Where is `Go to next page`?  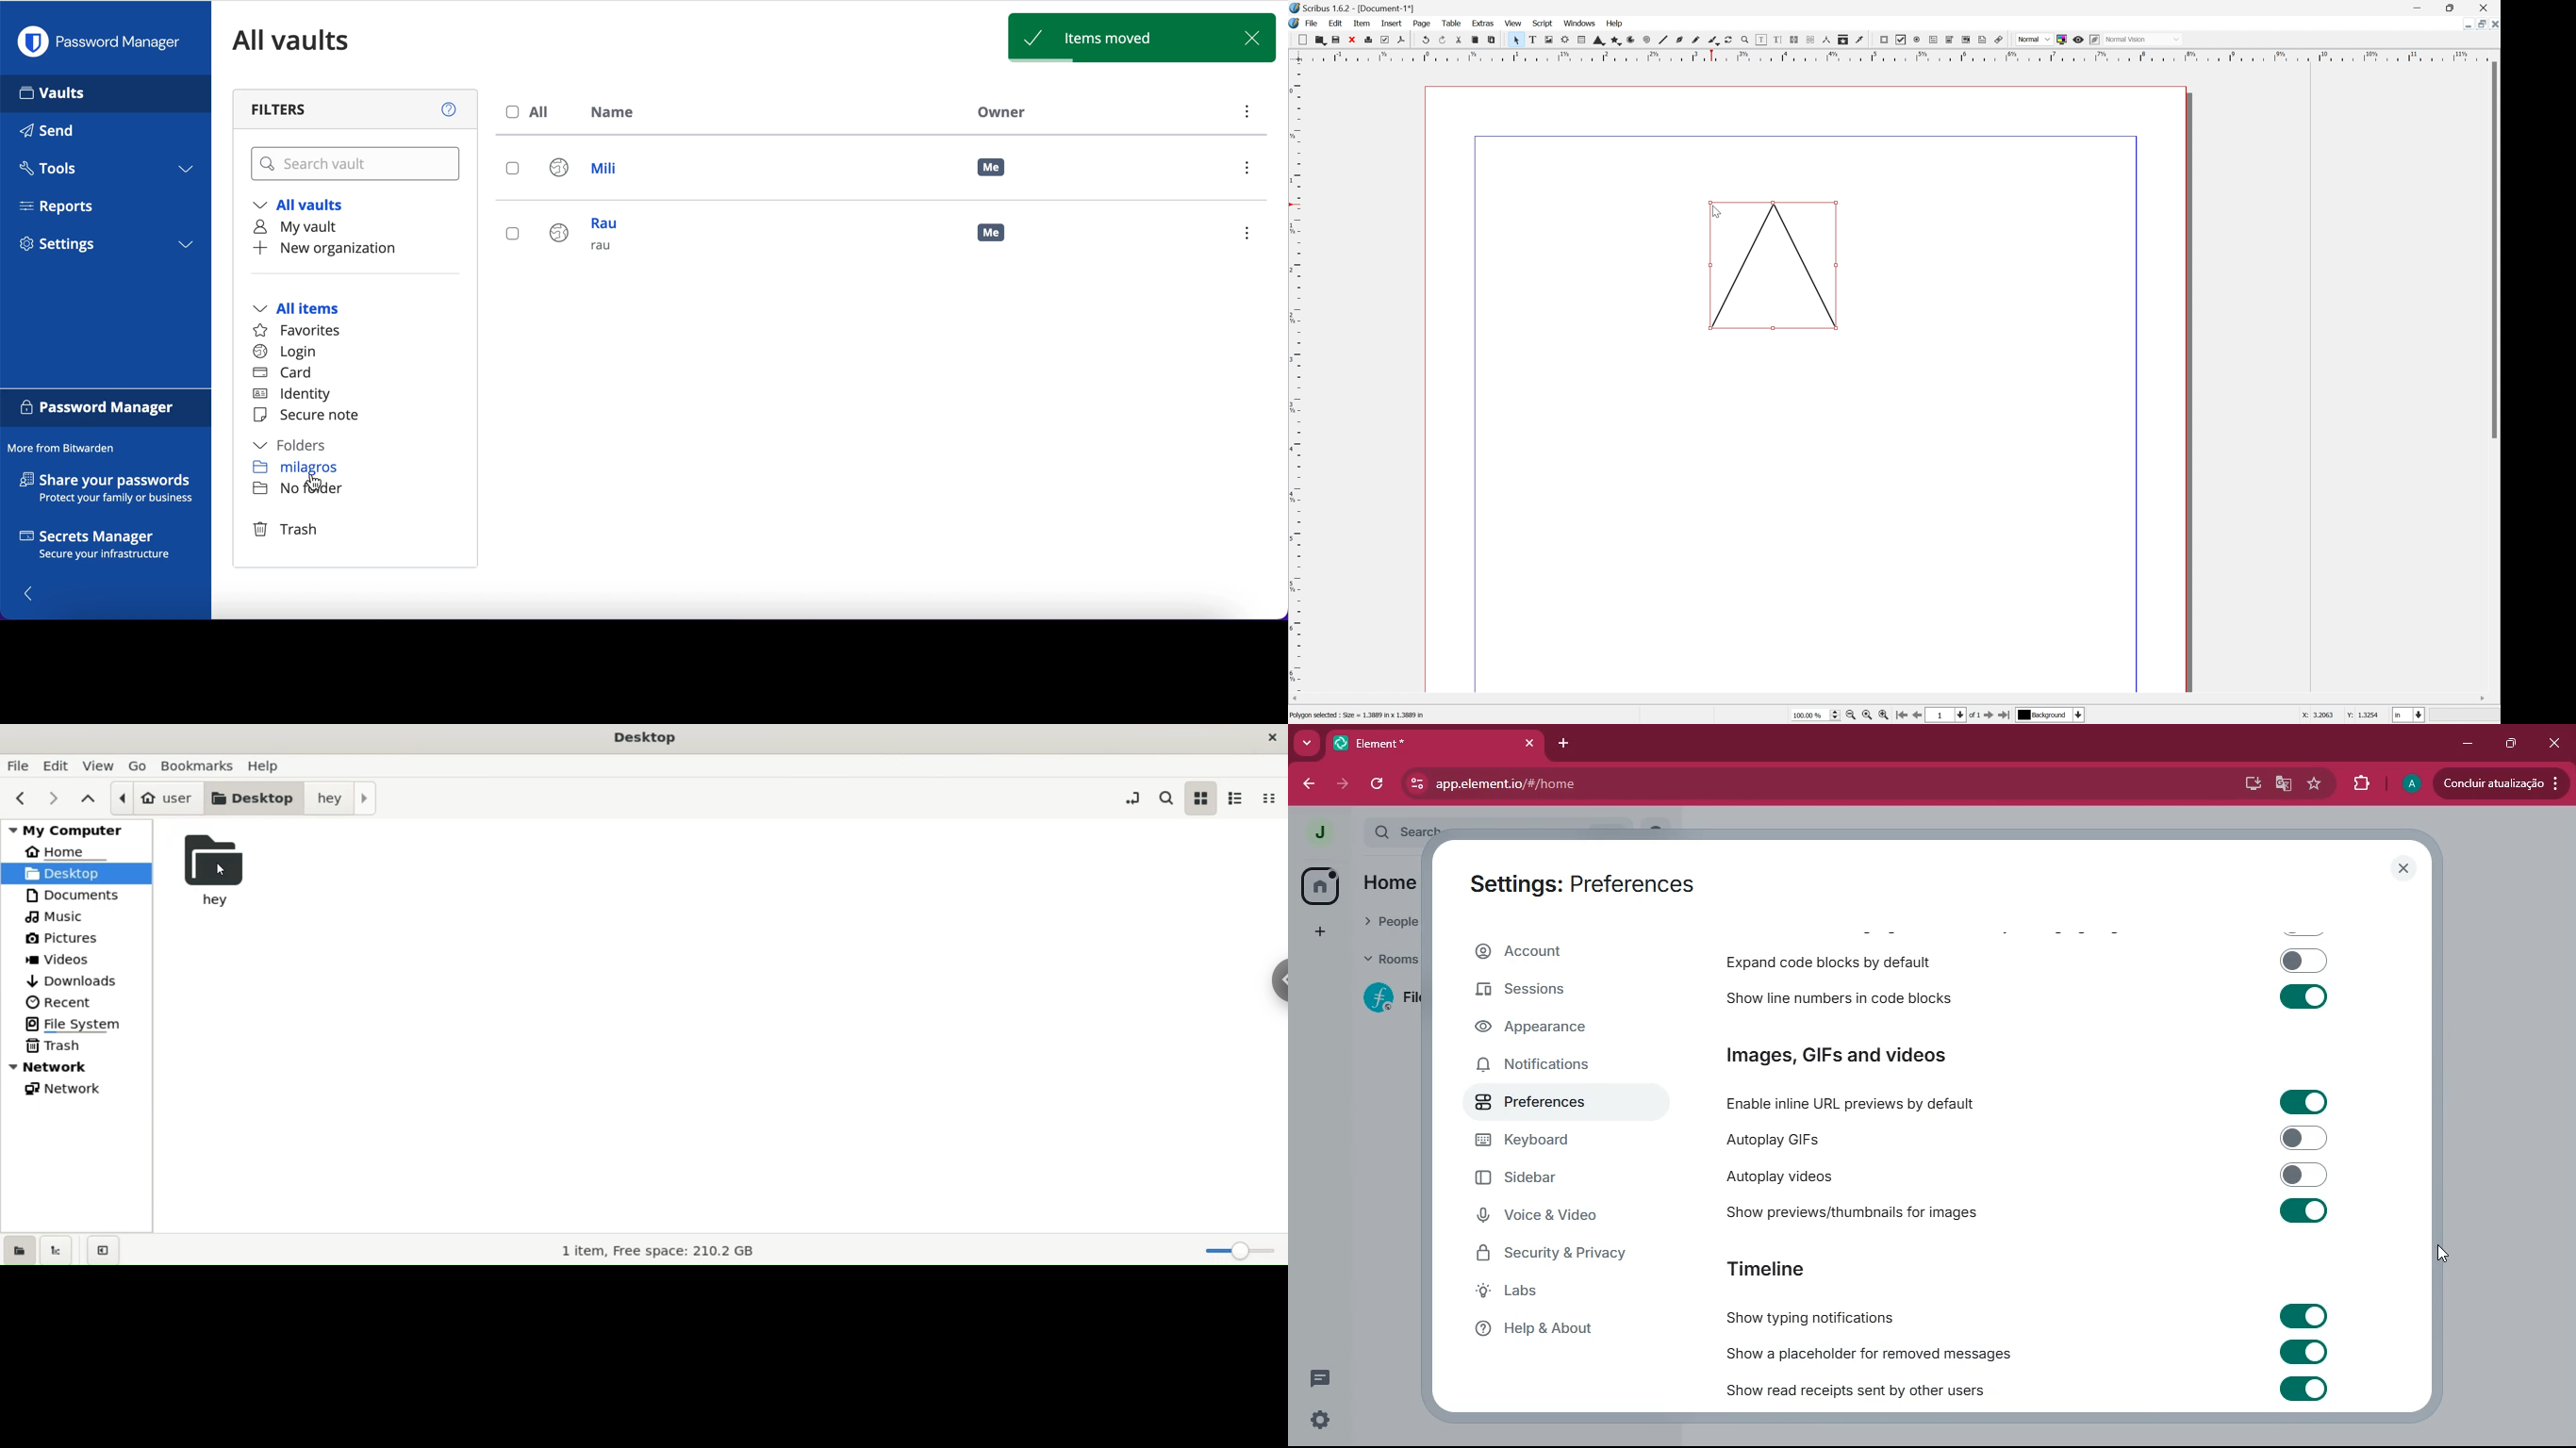 Go to next page is located at coordinates (1989, 716).